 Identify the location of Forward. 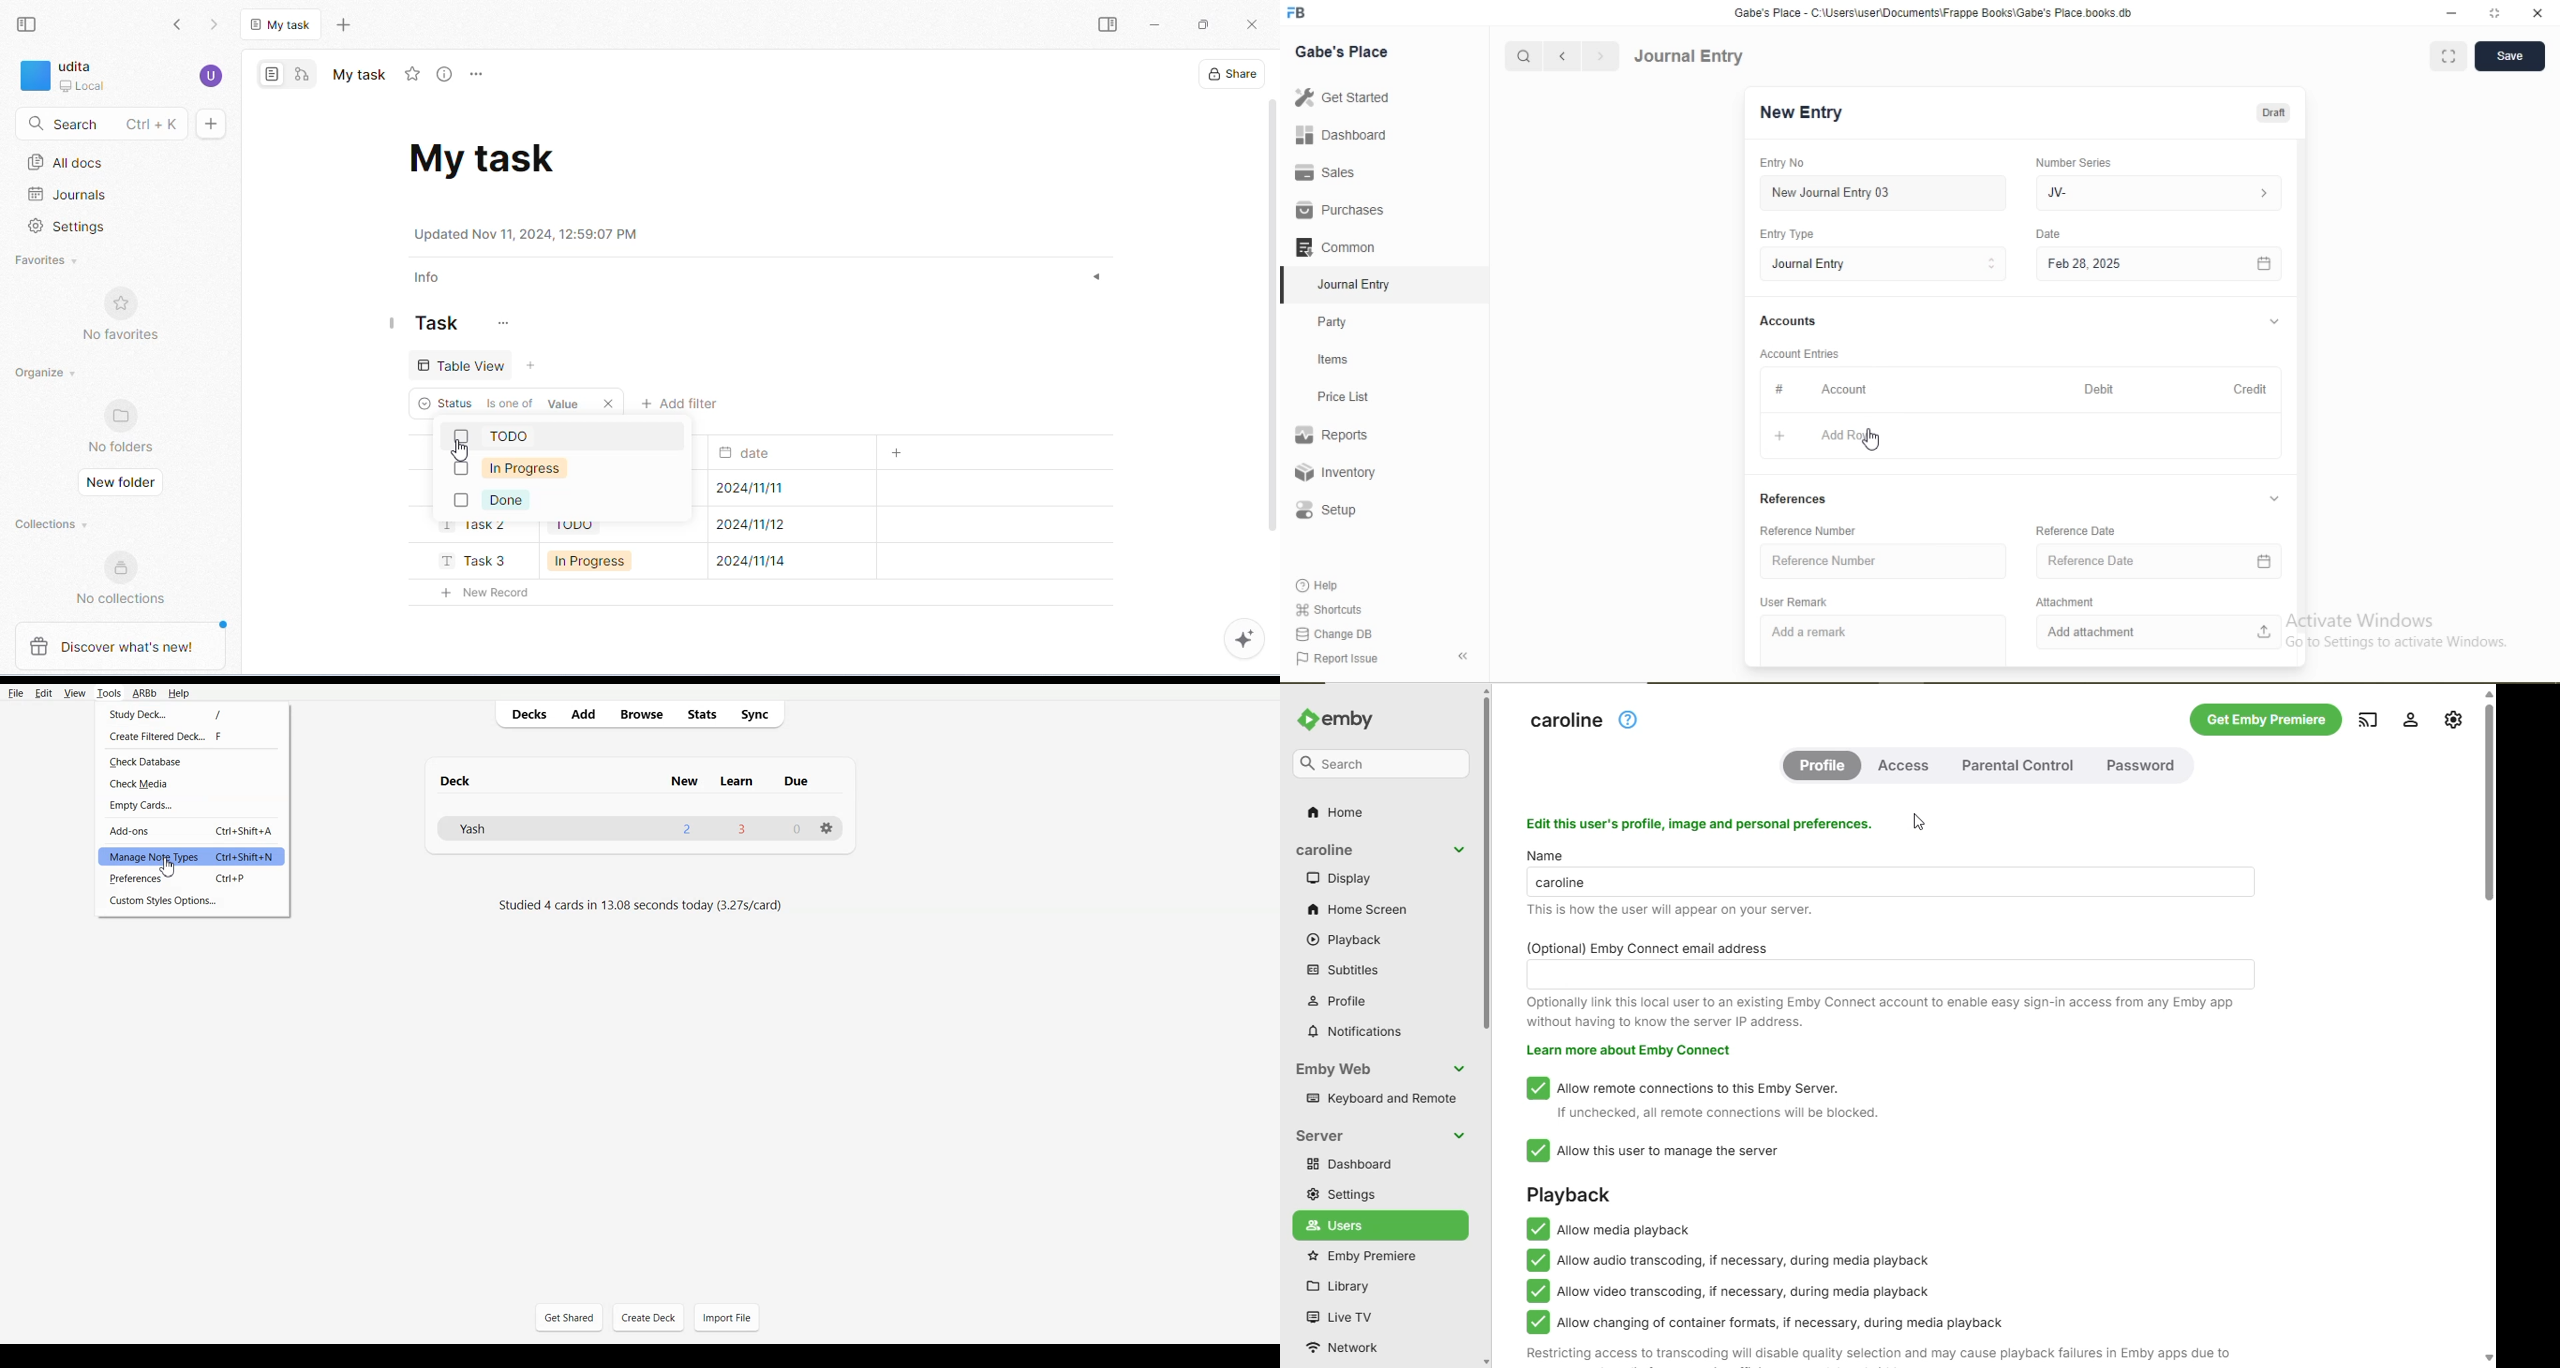
(1601, 56).